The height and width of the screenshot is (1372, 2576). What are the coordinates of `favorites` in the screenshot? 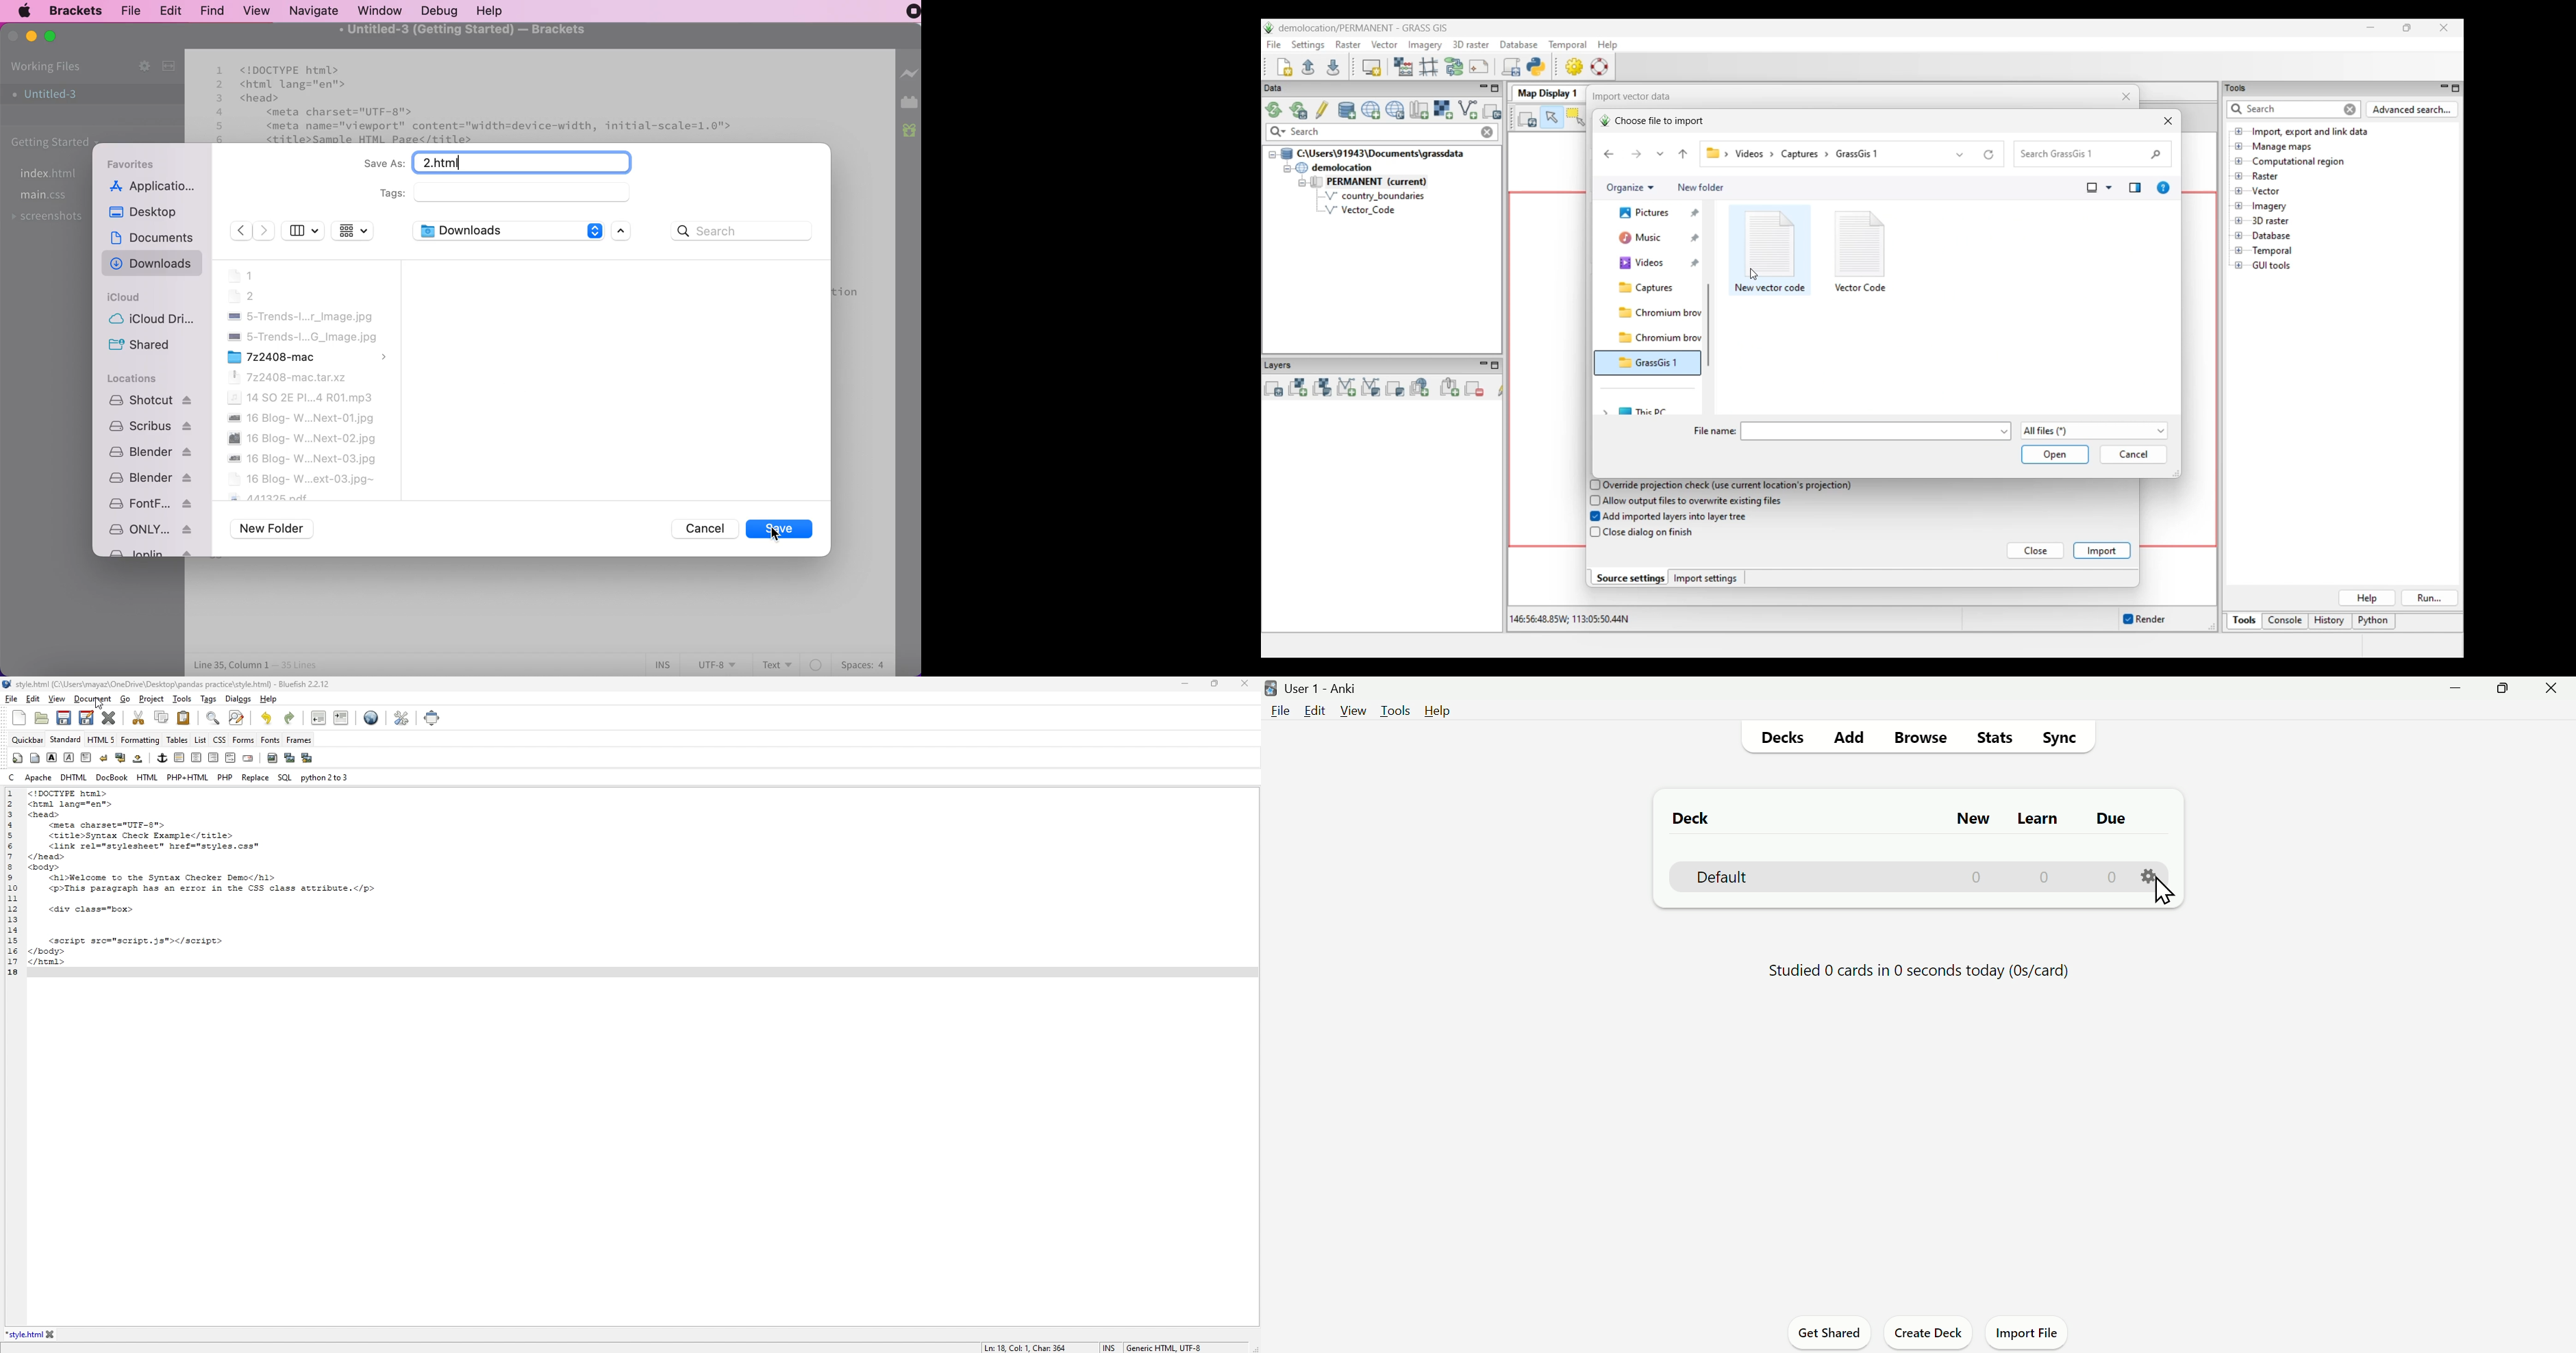 It's located at (133, 165).